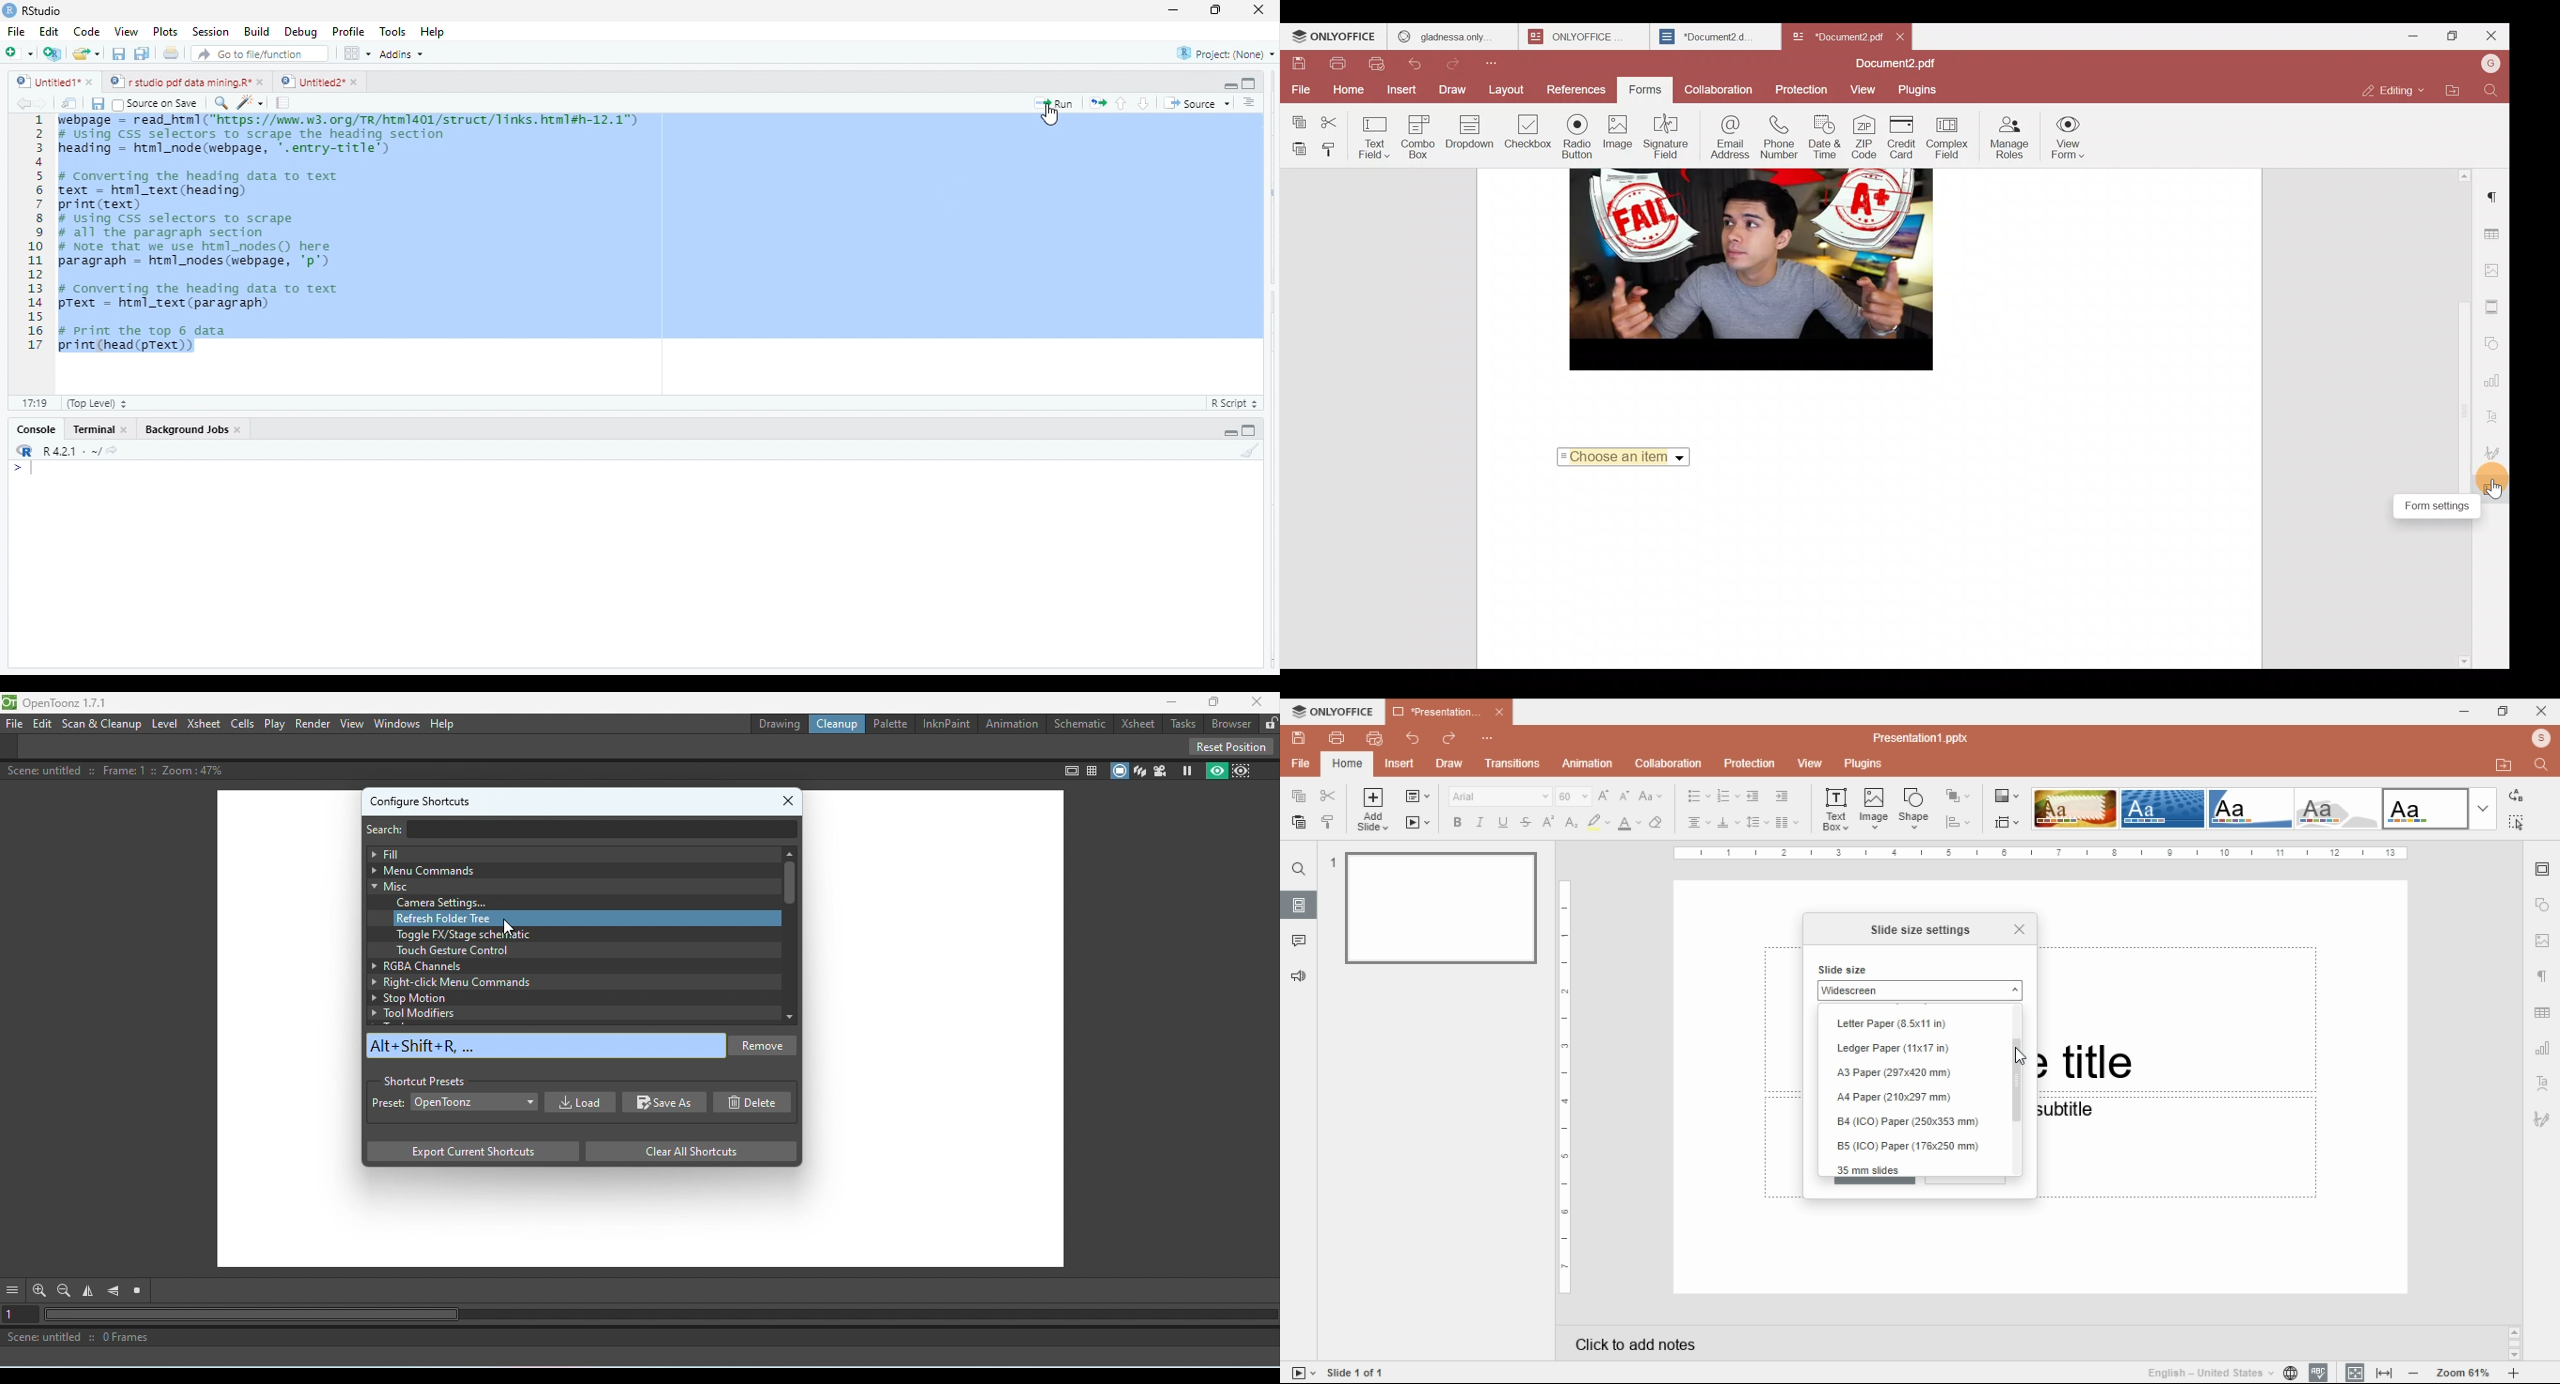 The image size is (2576, 1400). What do you see at coordinates (1525, 133) in the screenshot?
I see `Checkbox` at bounding box center [1525, 133].